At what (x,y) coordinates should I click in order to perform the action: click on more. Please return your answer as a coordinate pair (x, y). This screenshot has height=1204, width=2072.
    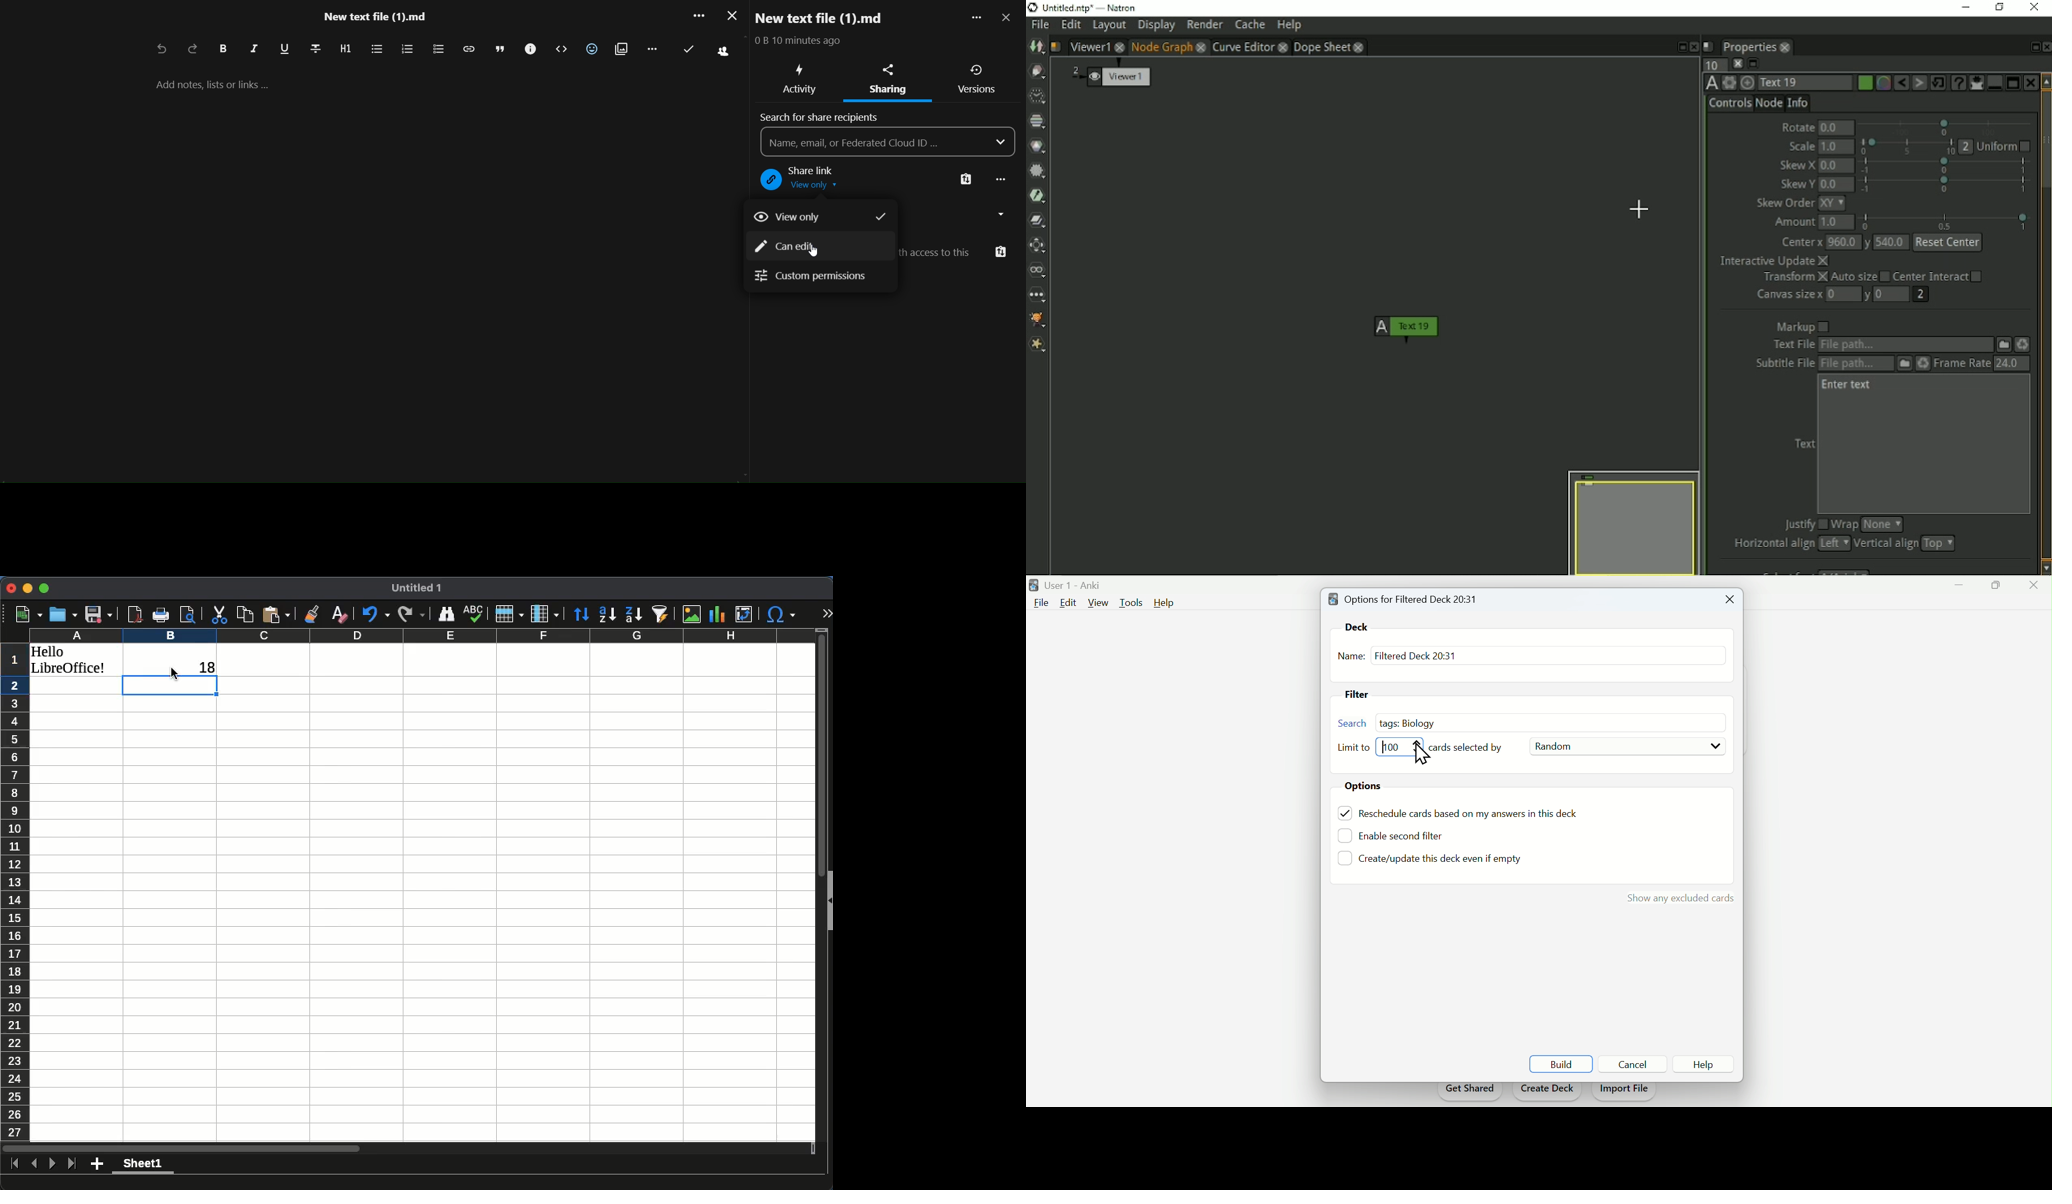
    Looking at the image, I should click on (696, 18).